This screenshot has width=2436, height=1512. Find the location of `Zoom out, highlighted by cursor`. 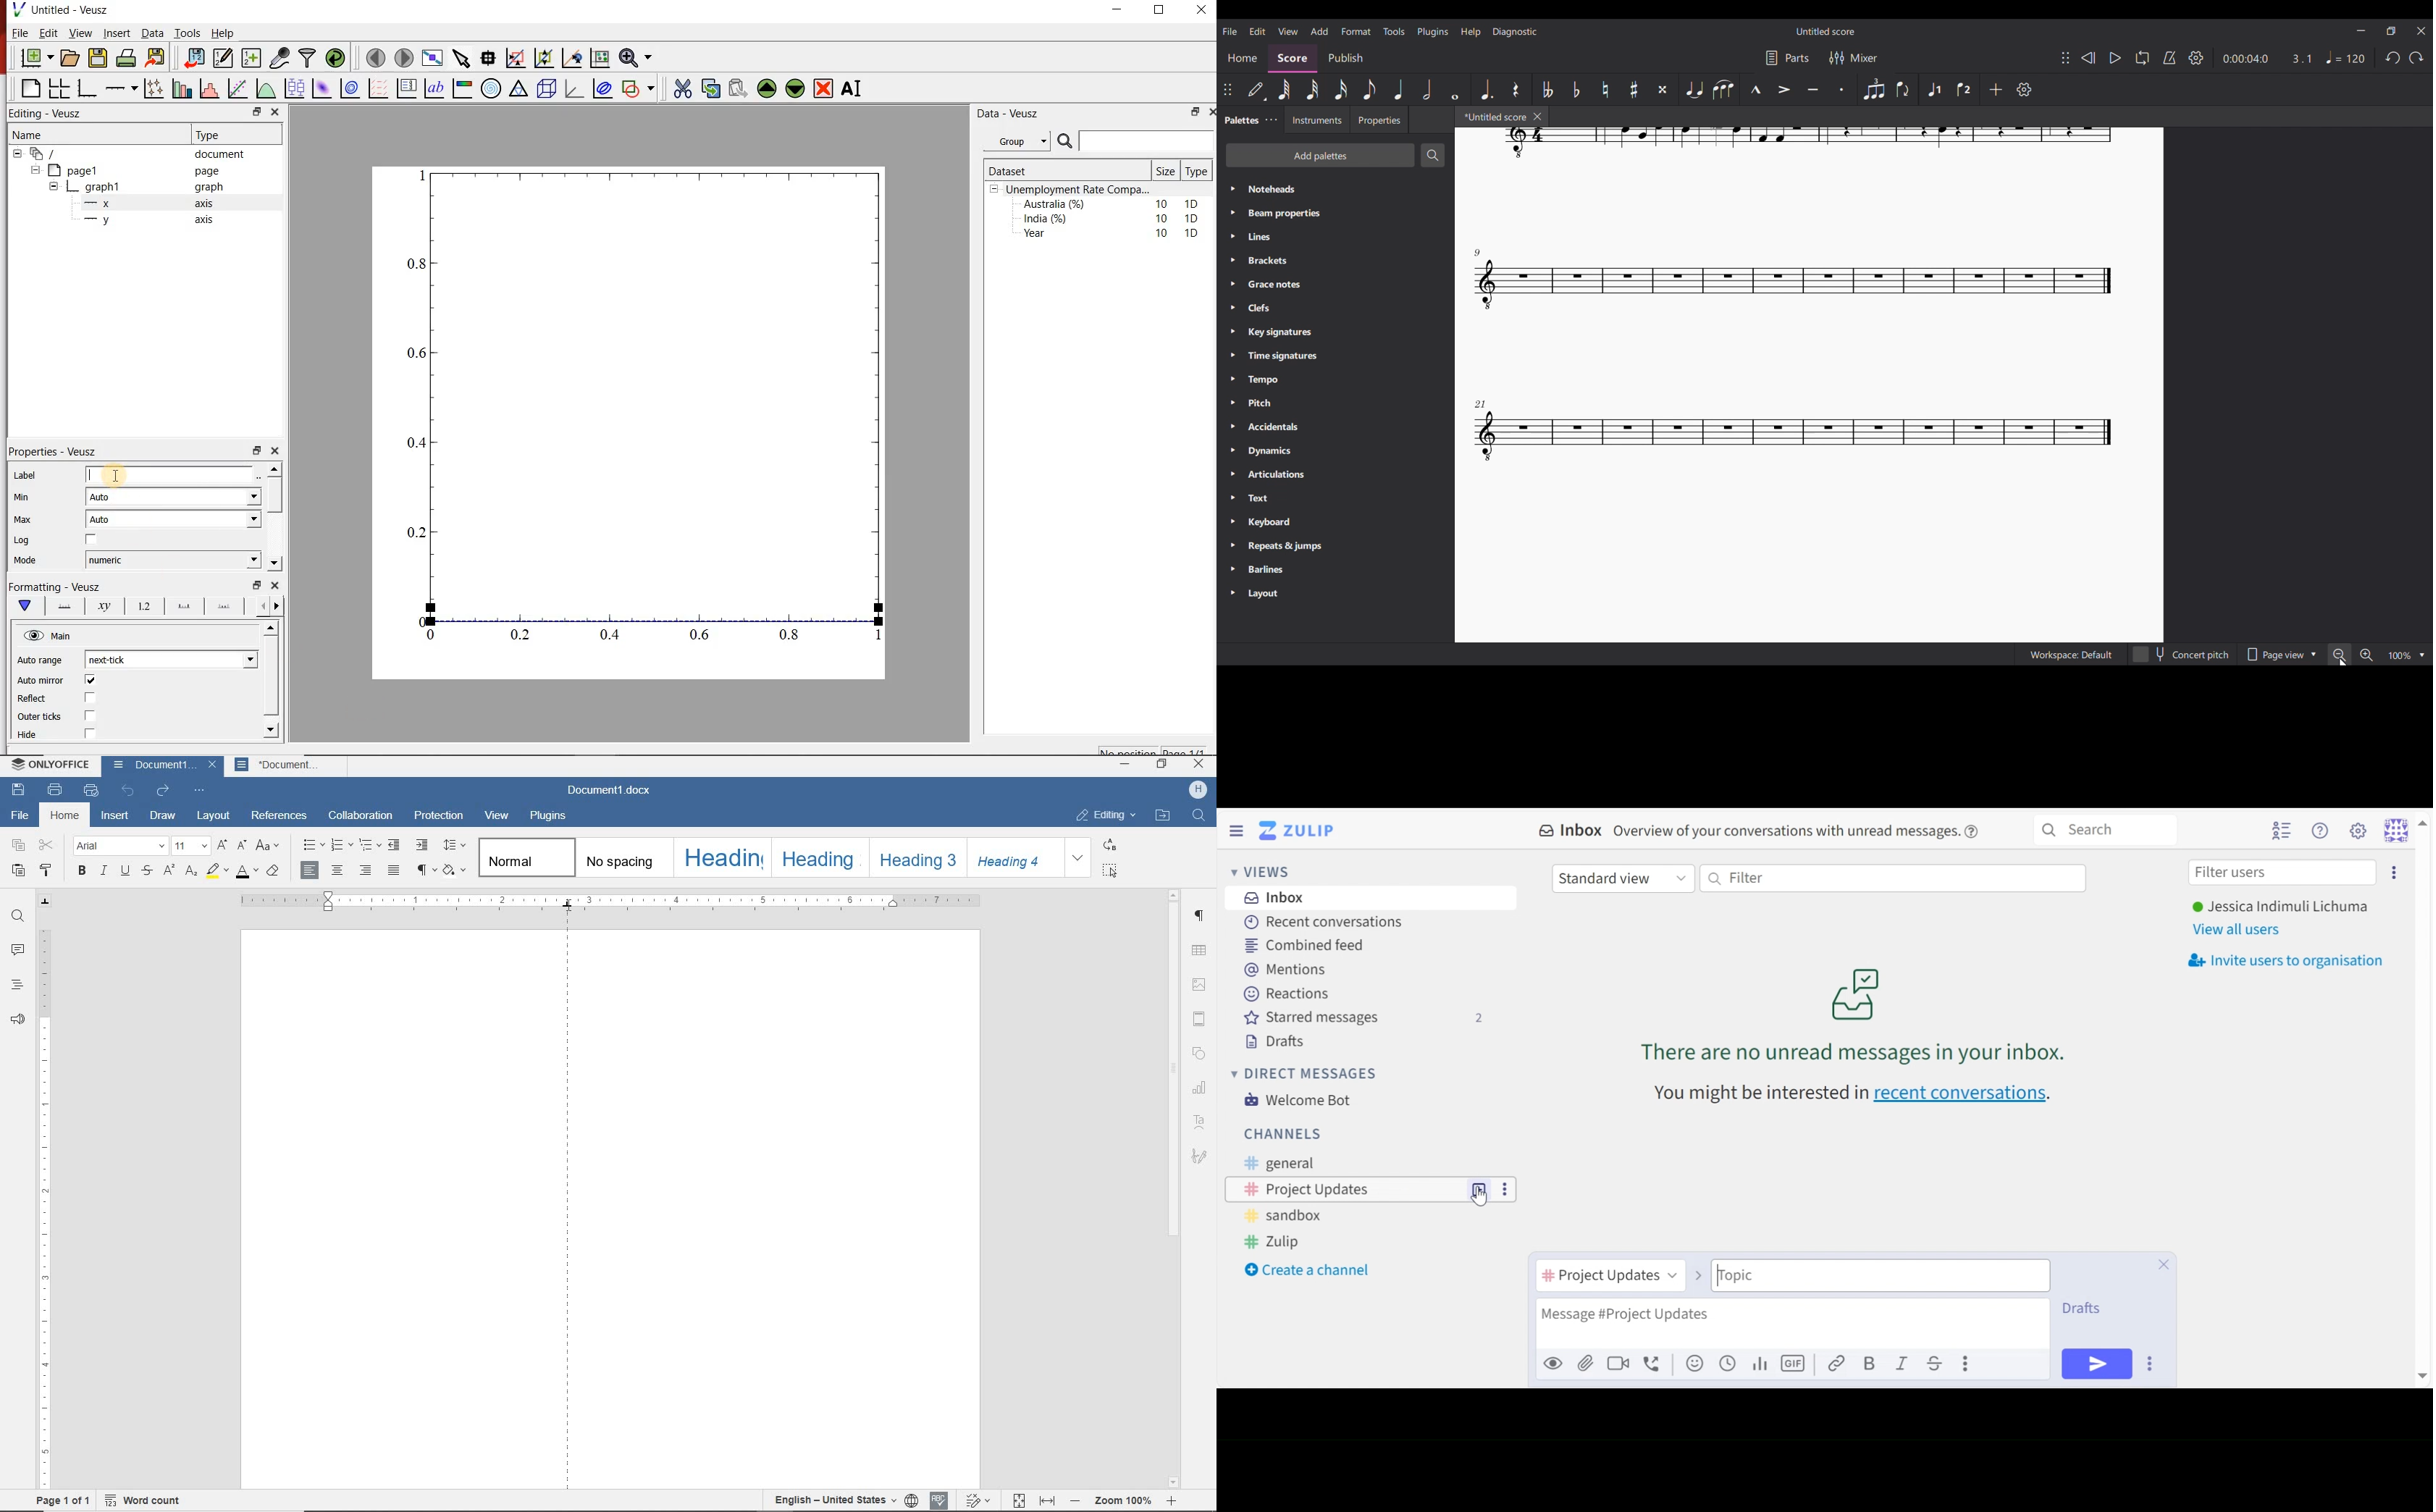

Zoom out, highlighted by cursor is located at coordinates (2339, 654).